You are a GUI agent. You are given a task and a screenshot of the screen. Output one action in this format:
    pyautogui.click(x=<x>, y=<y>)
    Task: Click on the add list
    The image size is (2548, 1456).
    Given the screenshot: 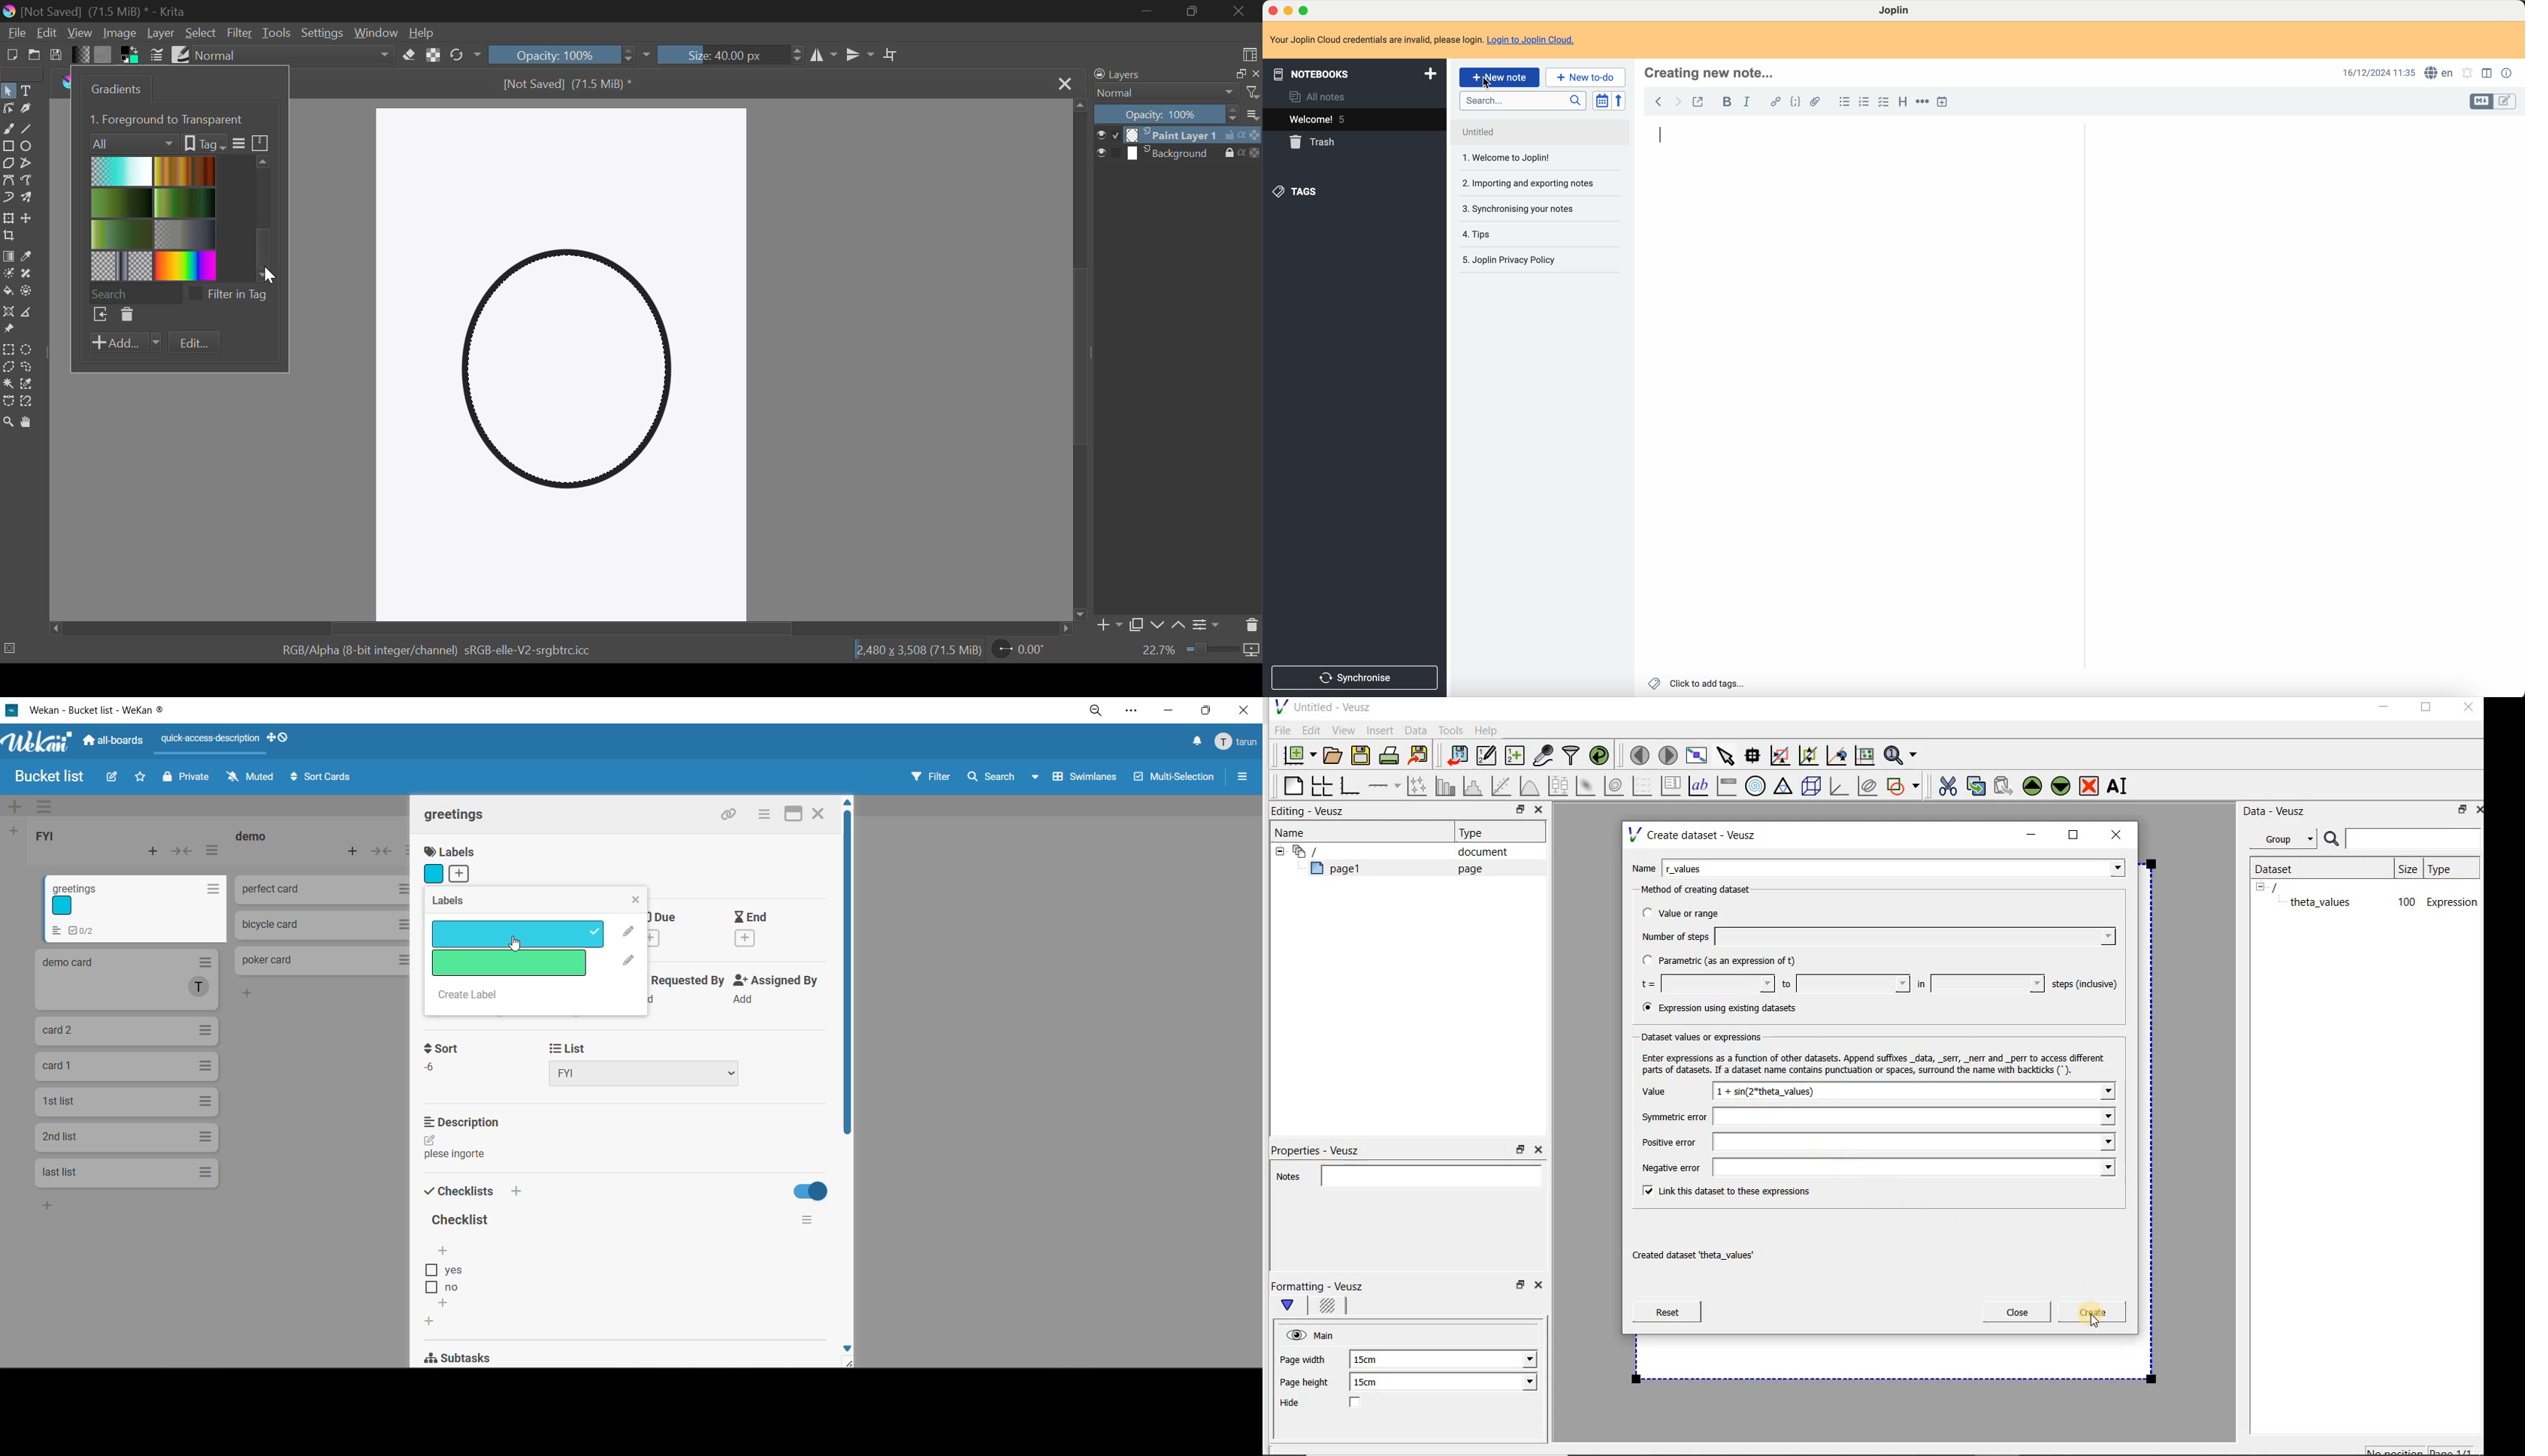 What is the action you would take?
    pyautogui.click(x=14, y=831)
    